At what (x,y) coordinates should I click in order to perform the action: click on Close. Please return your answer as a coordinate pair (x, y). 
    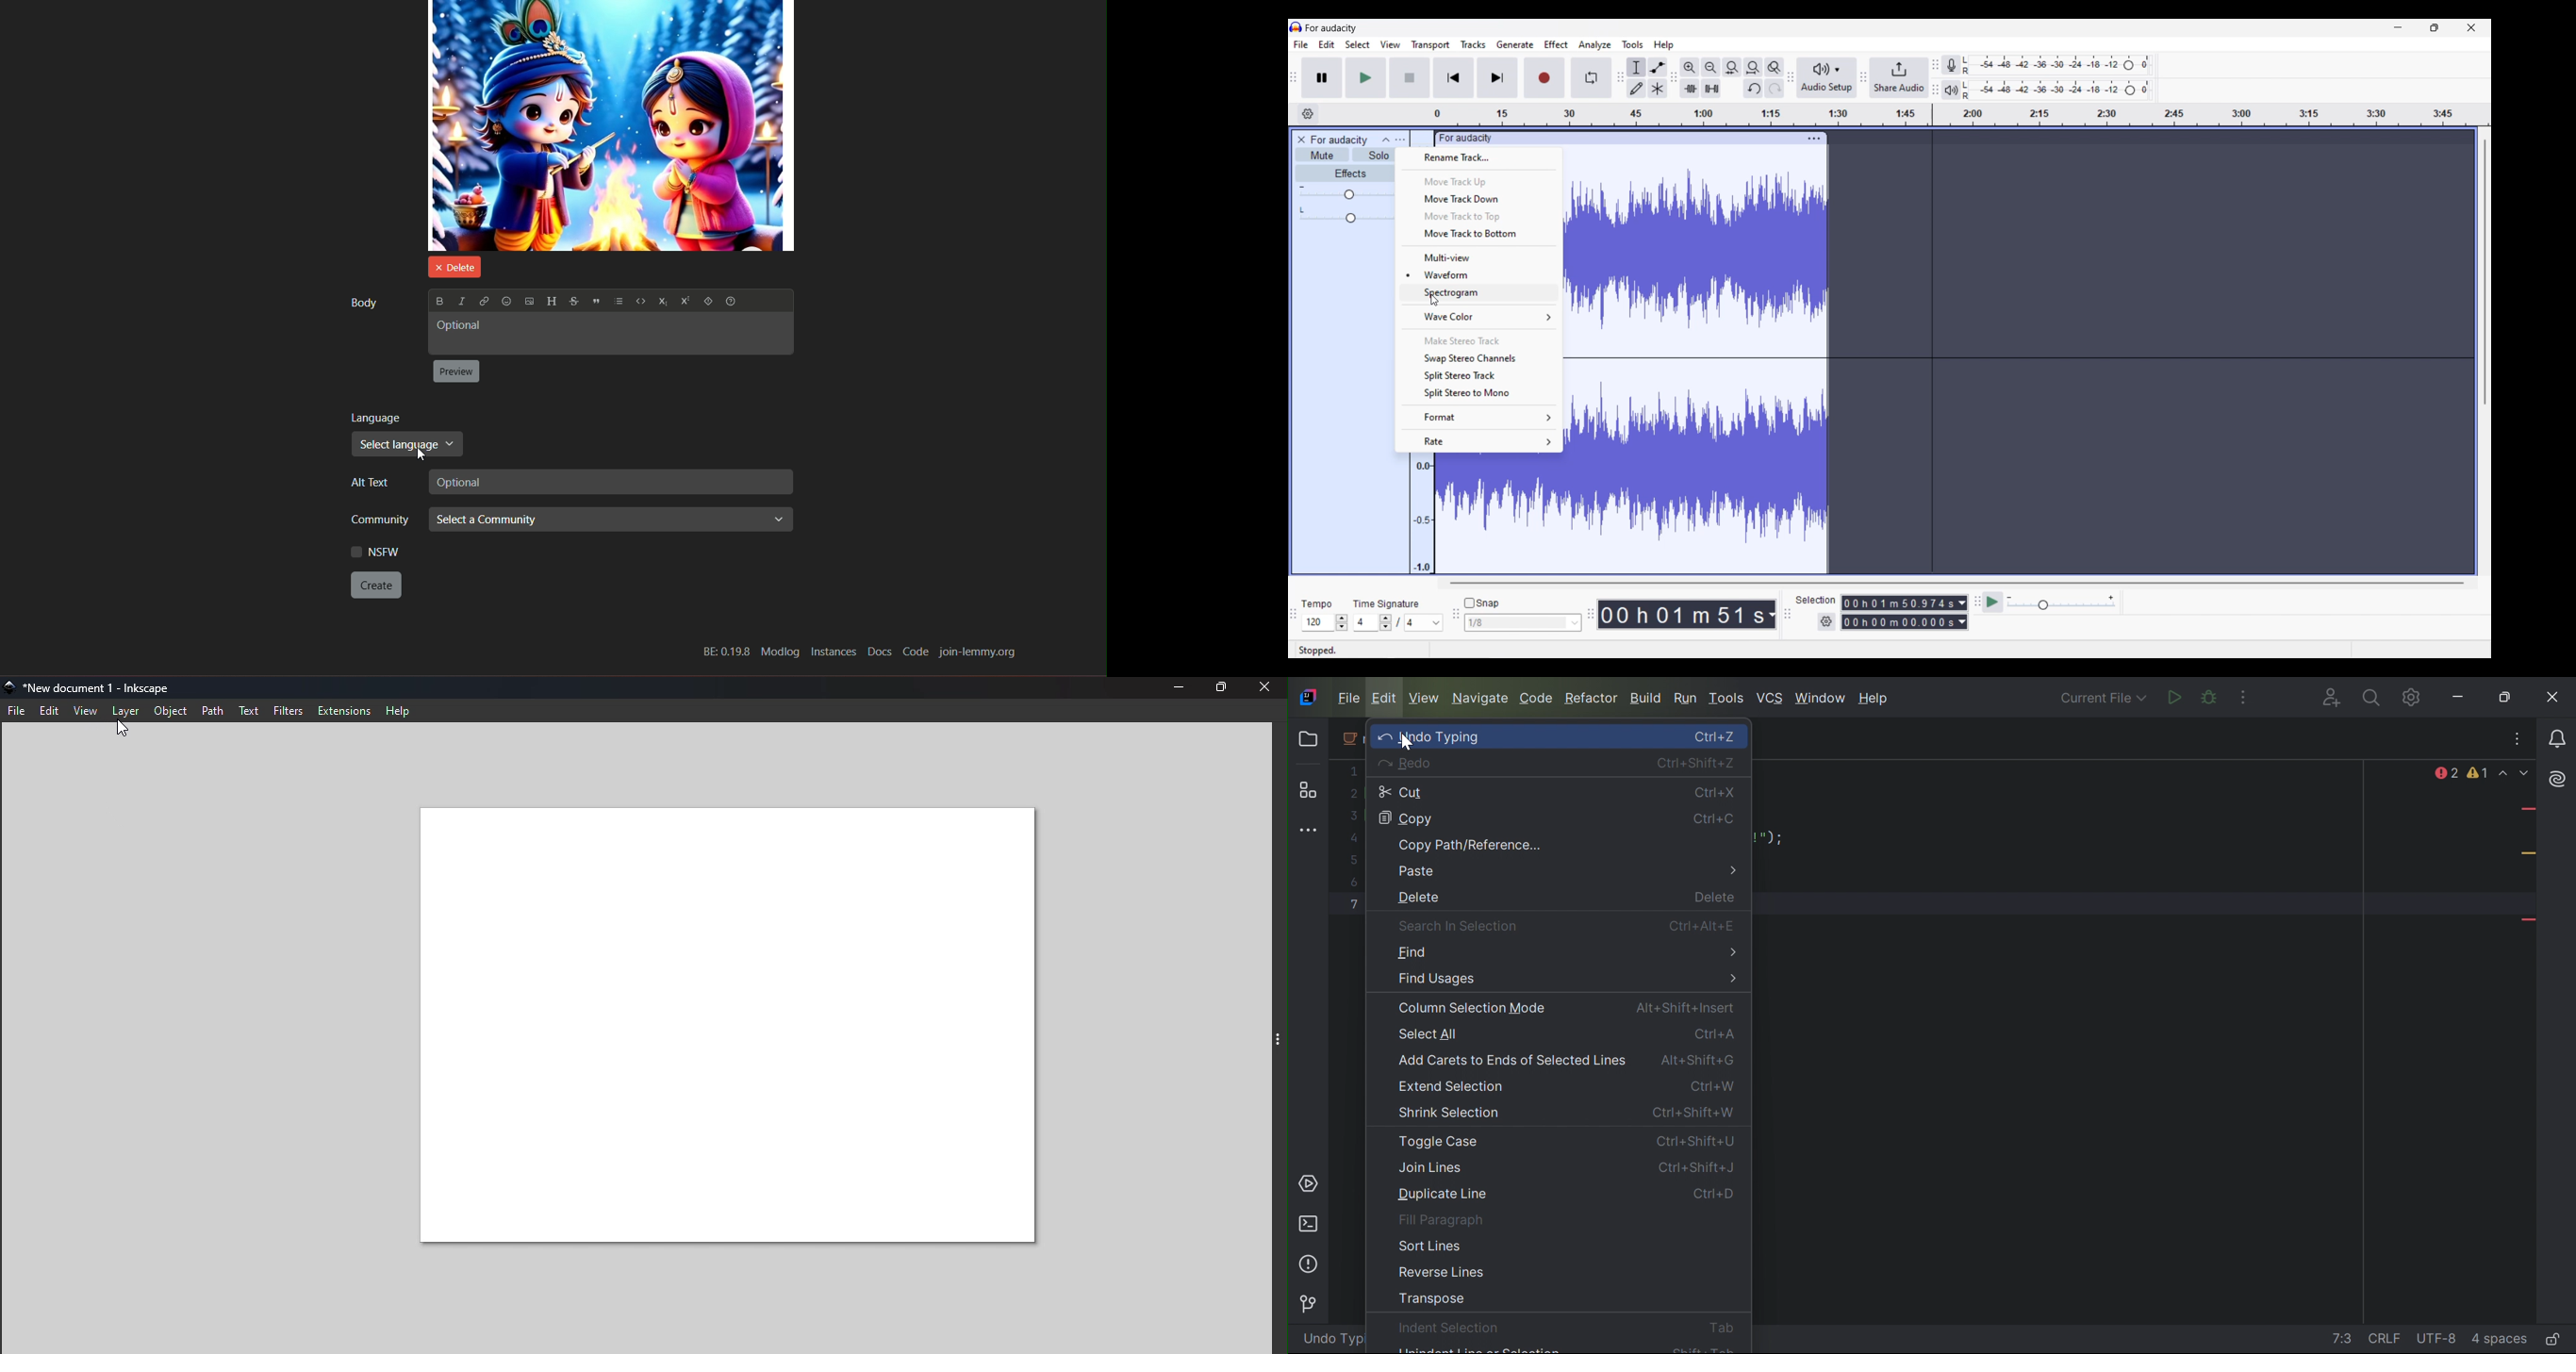
    Looking at the image, I should click on (1270, 688).